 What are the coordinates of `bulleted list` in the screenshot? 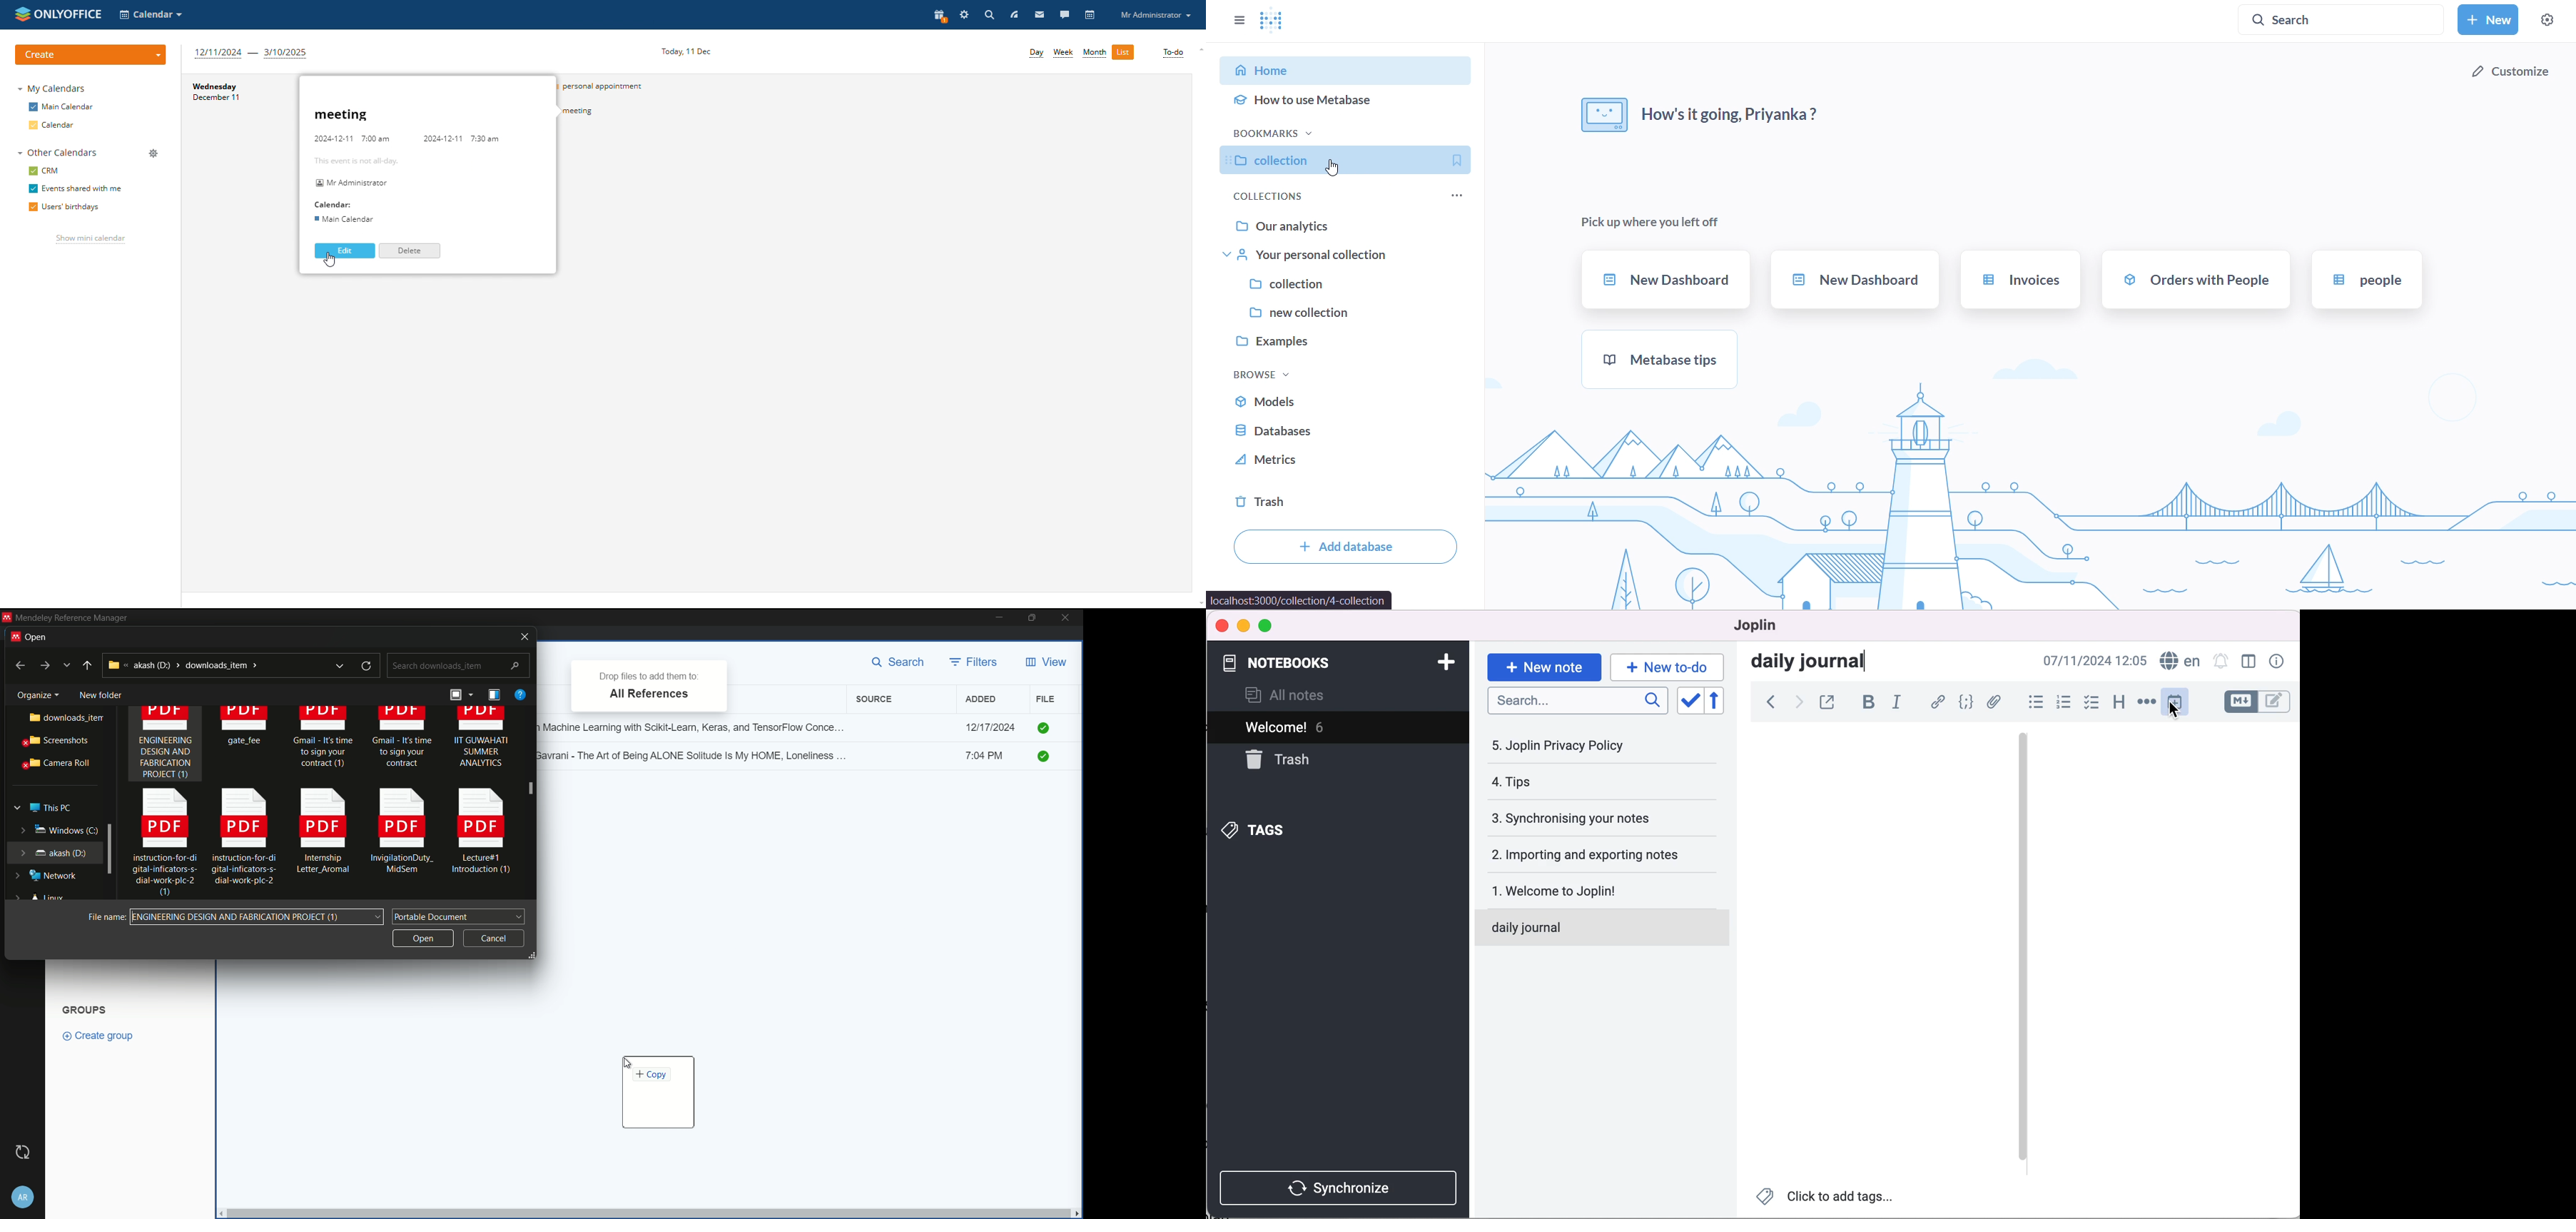 It's located at (2032, 701).